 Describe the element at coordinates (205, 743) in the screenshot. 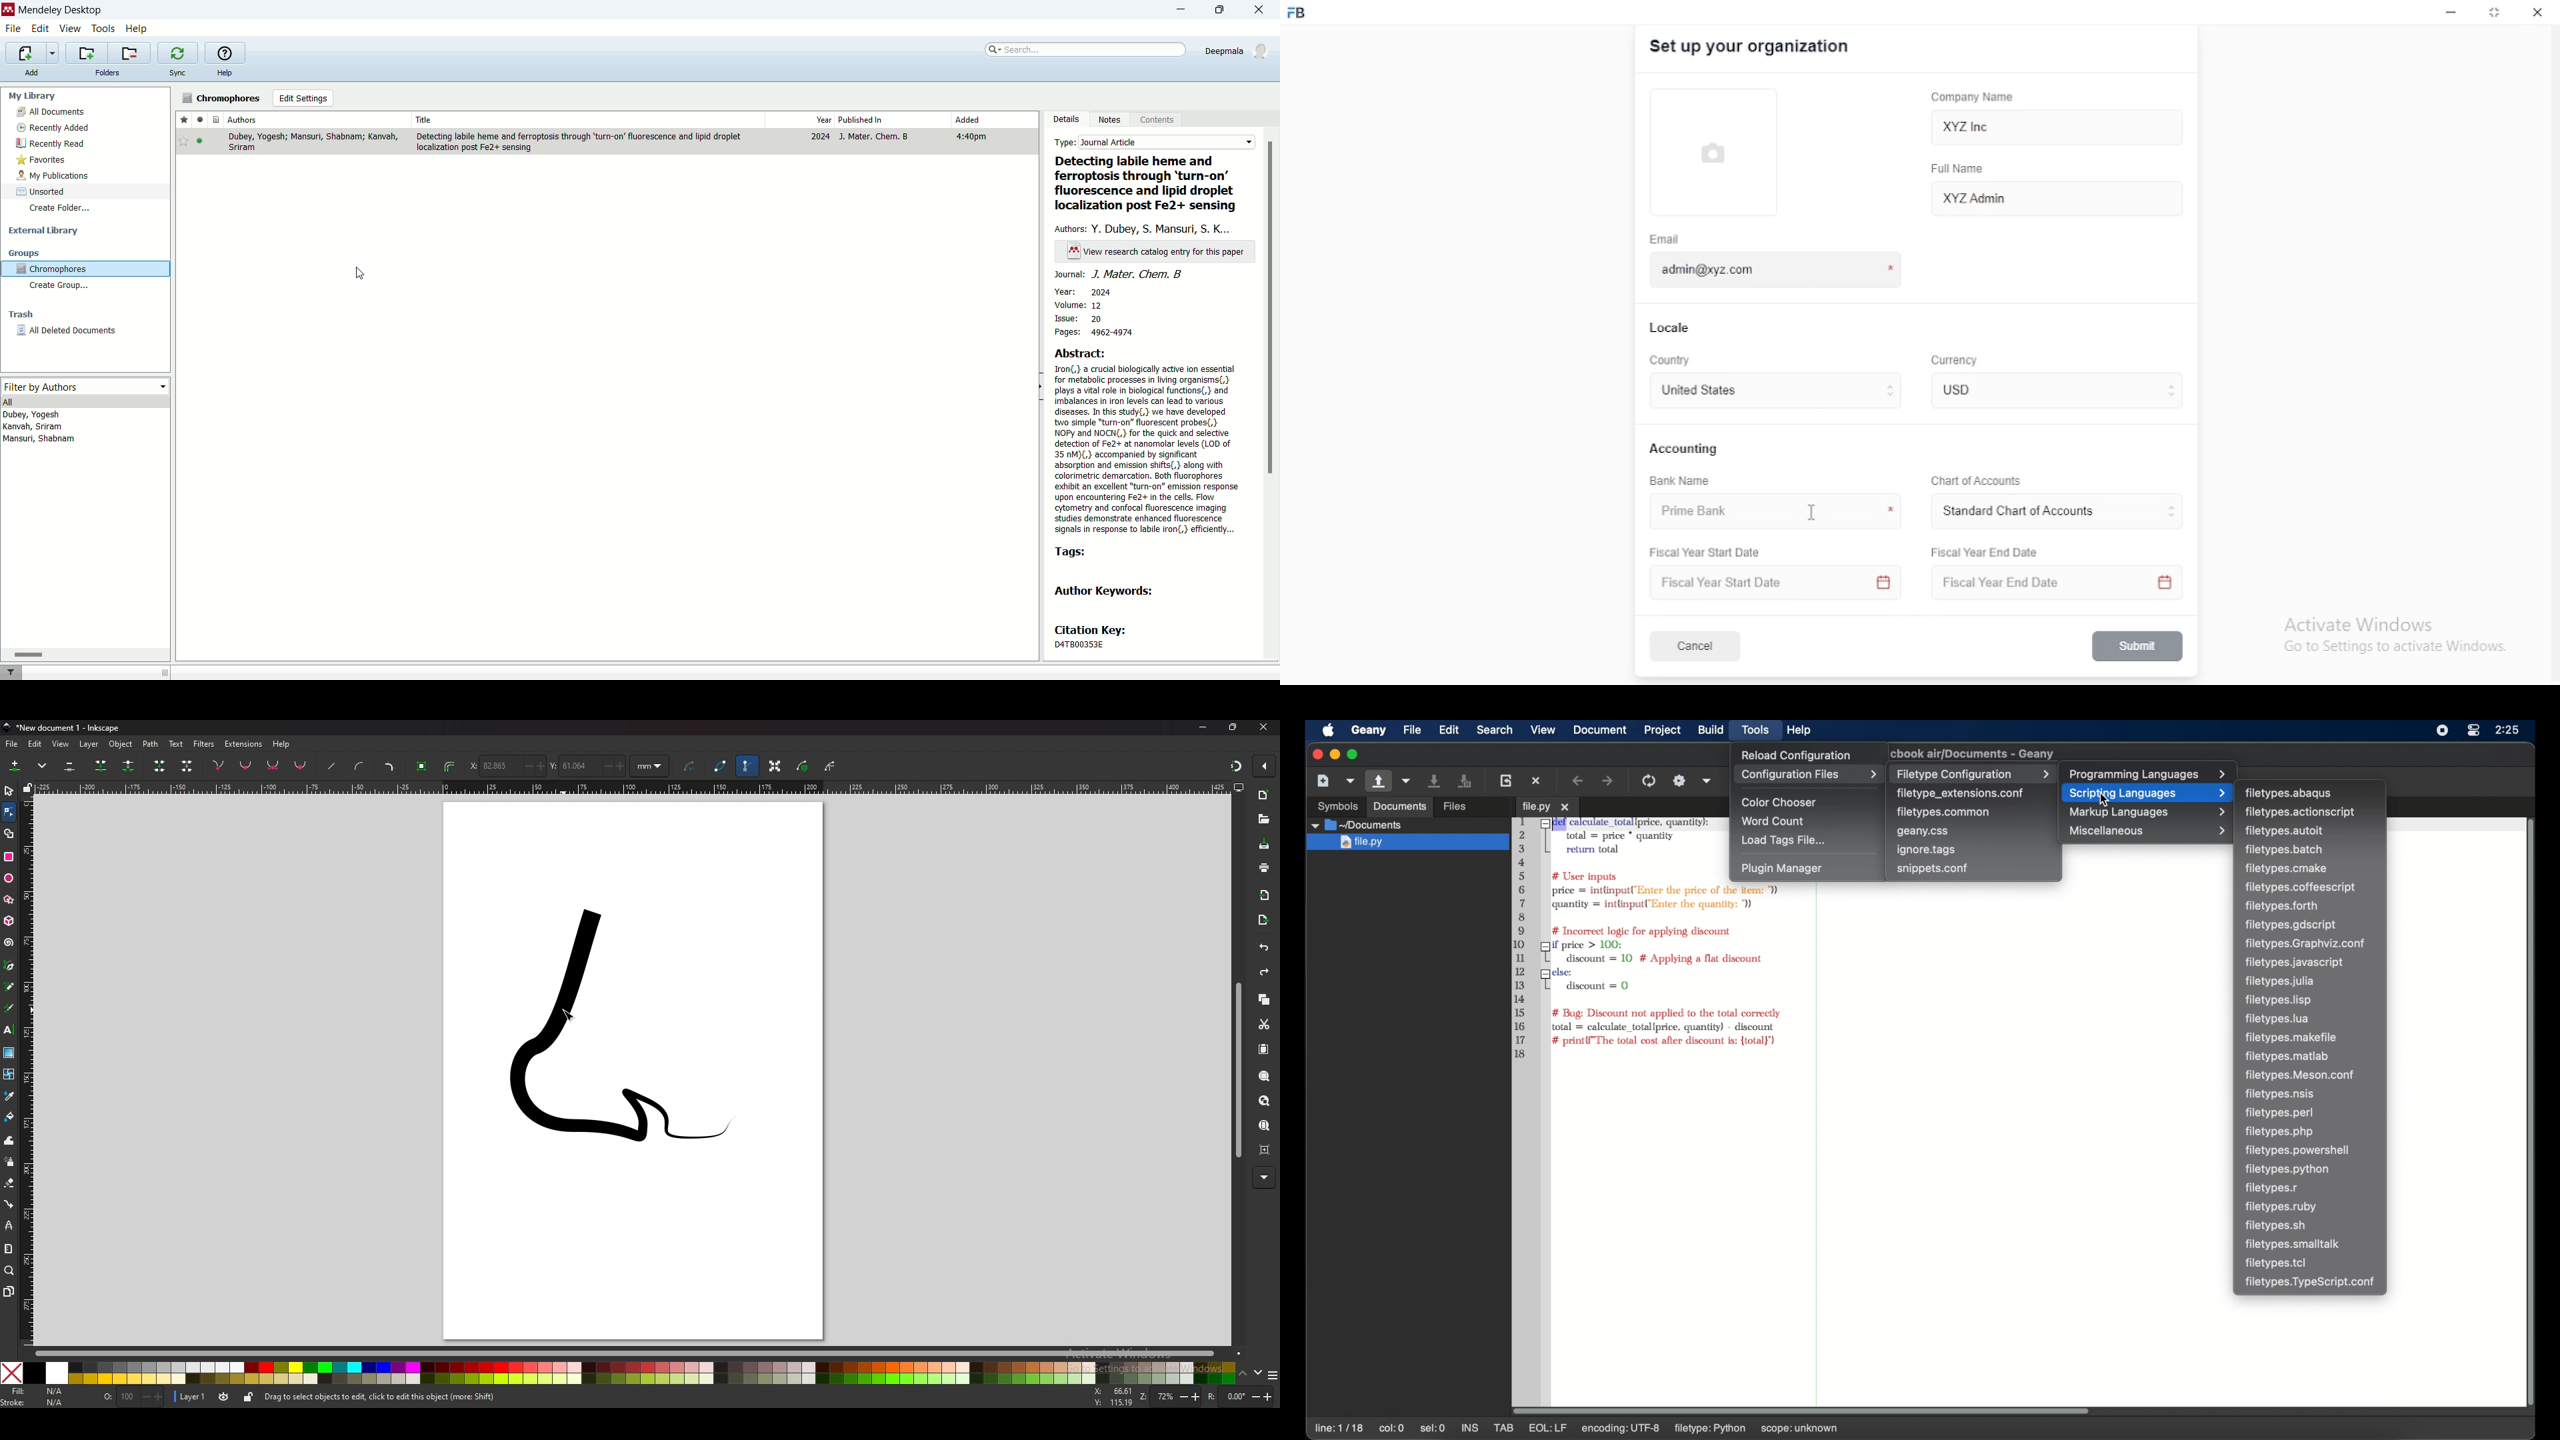

I see `filters` at that location.